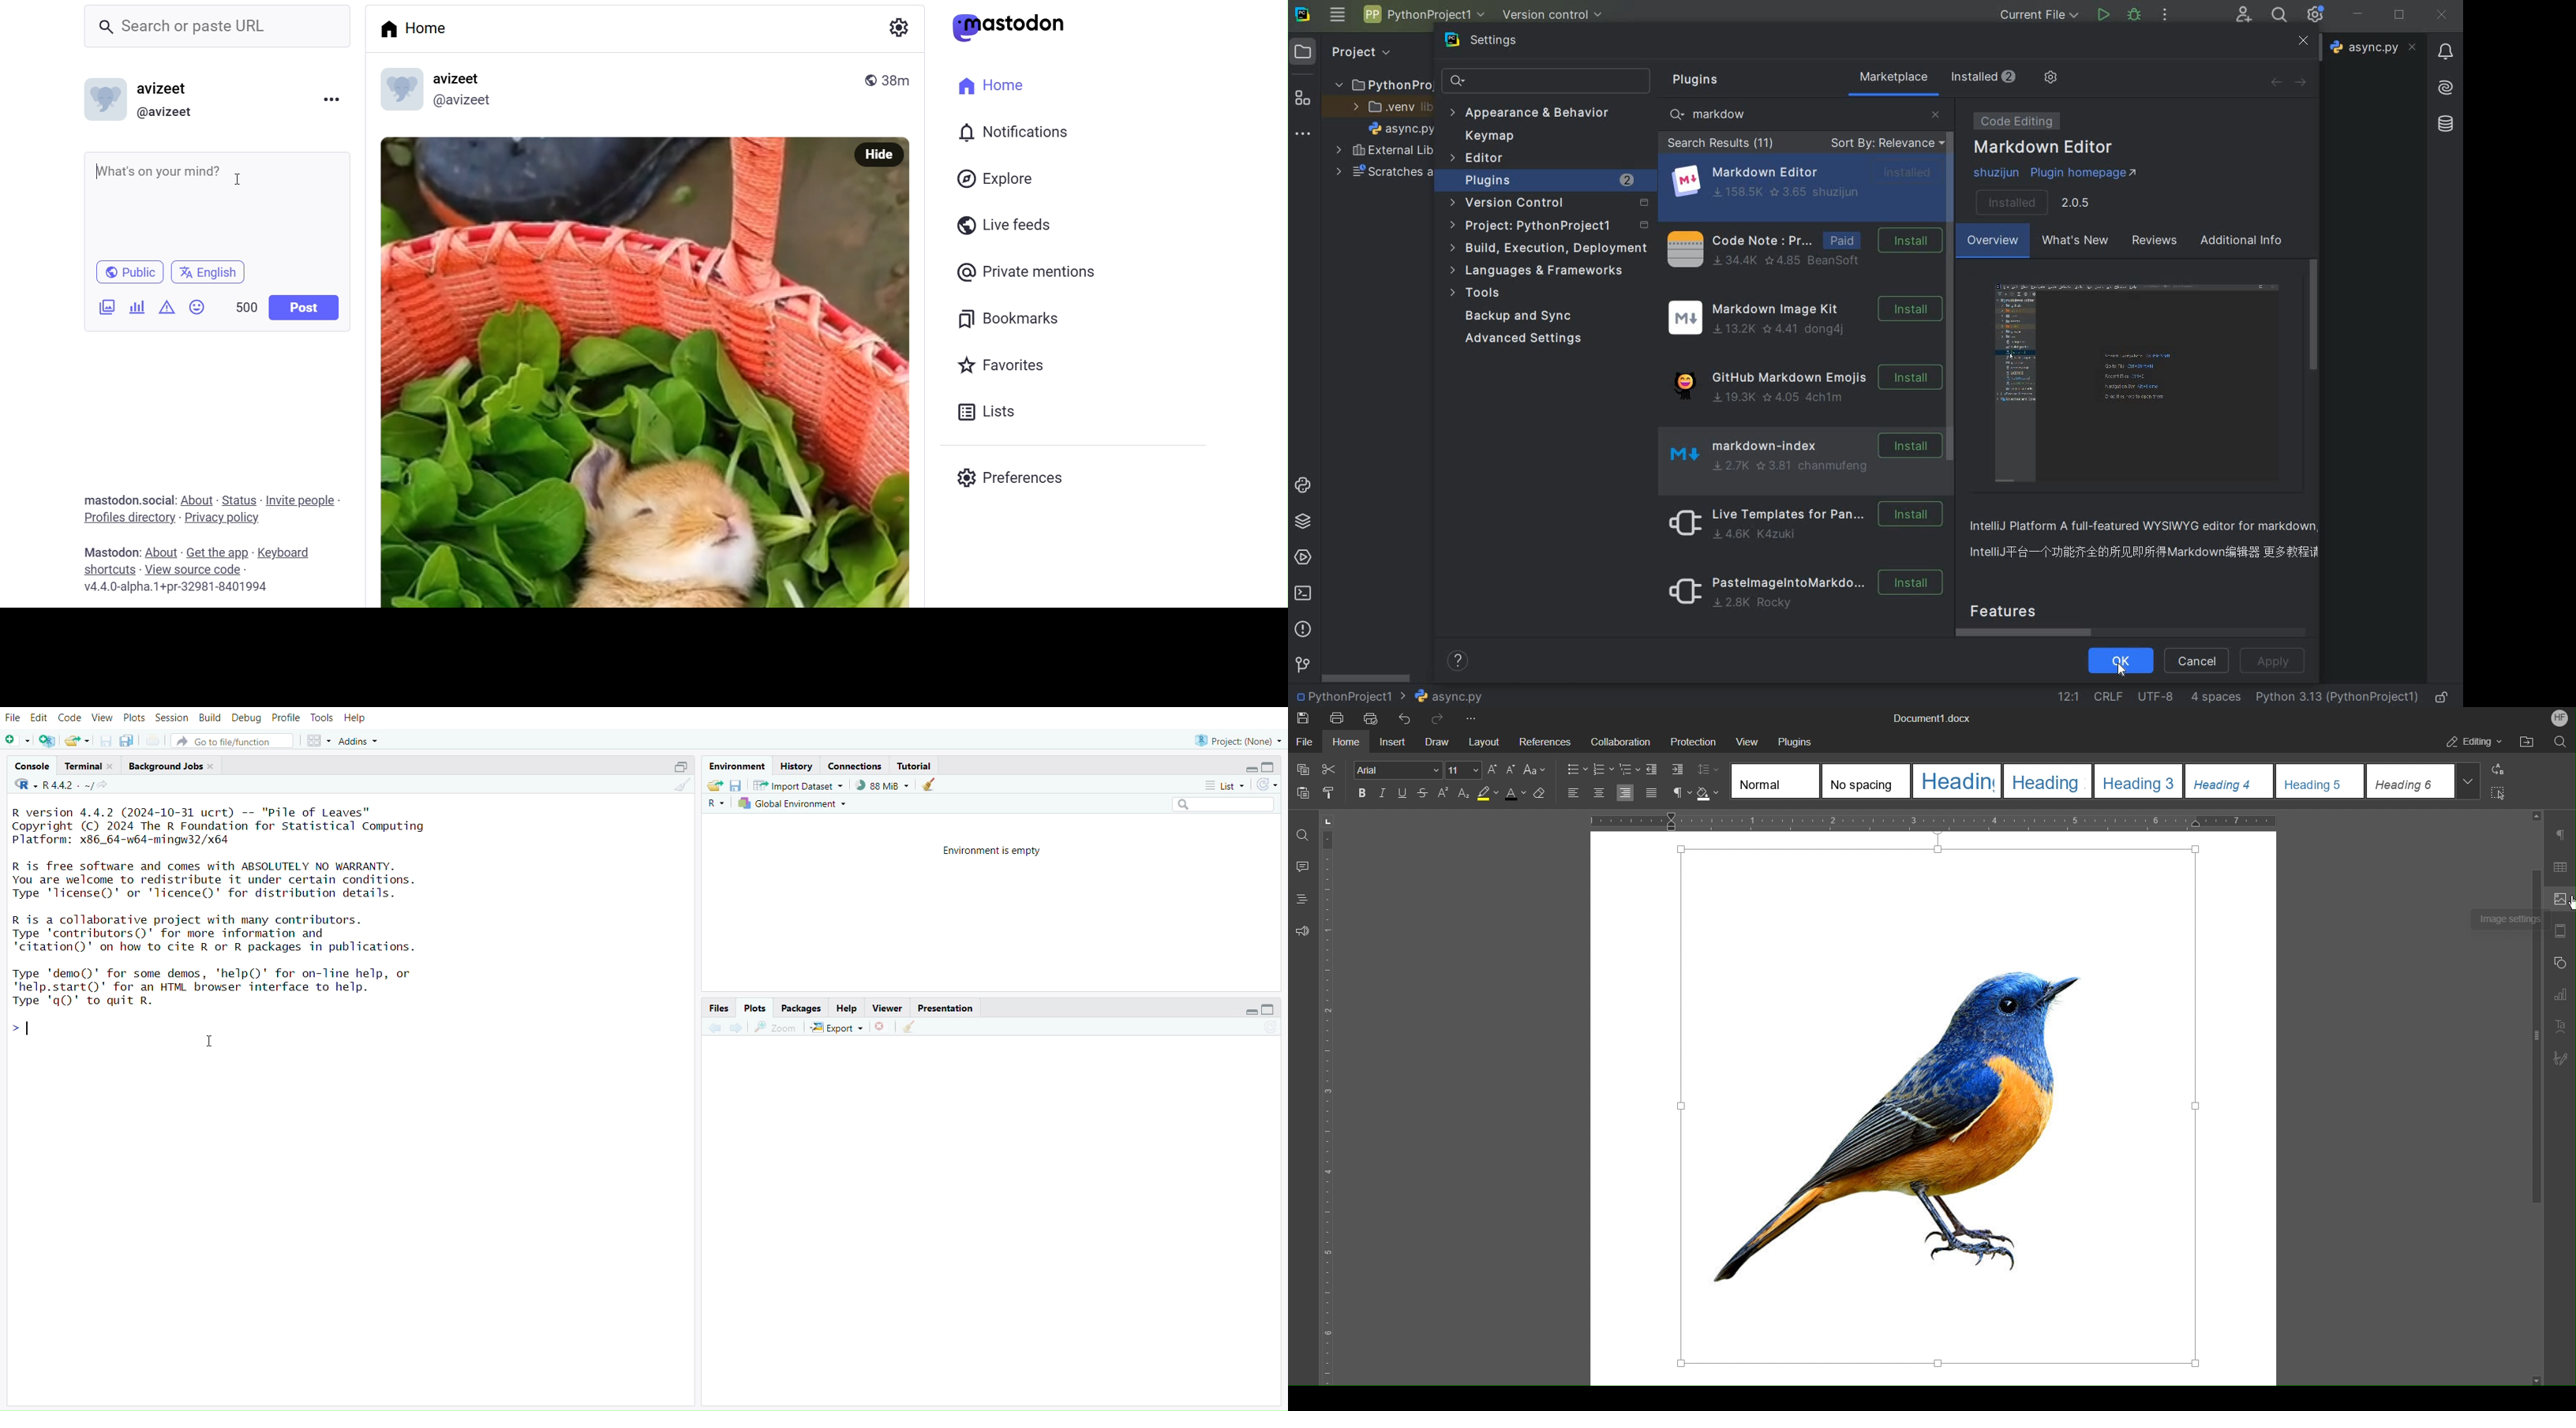 The height and width of the screenshot is (1428, 2576). I want to click on workspace panes, so click(319, 742).